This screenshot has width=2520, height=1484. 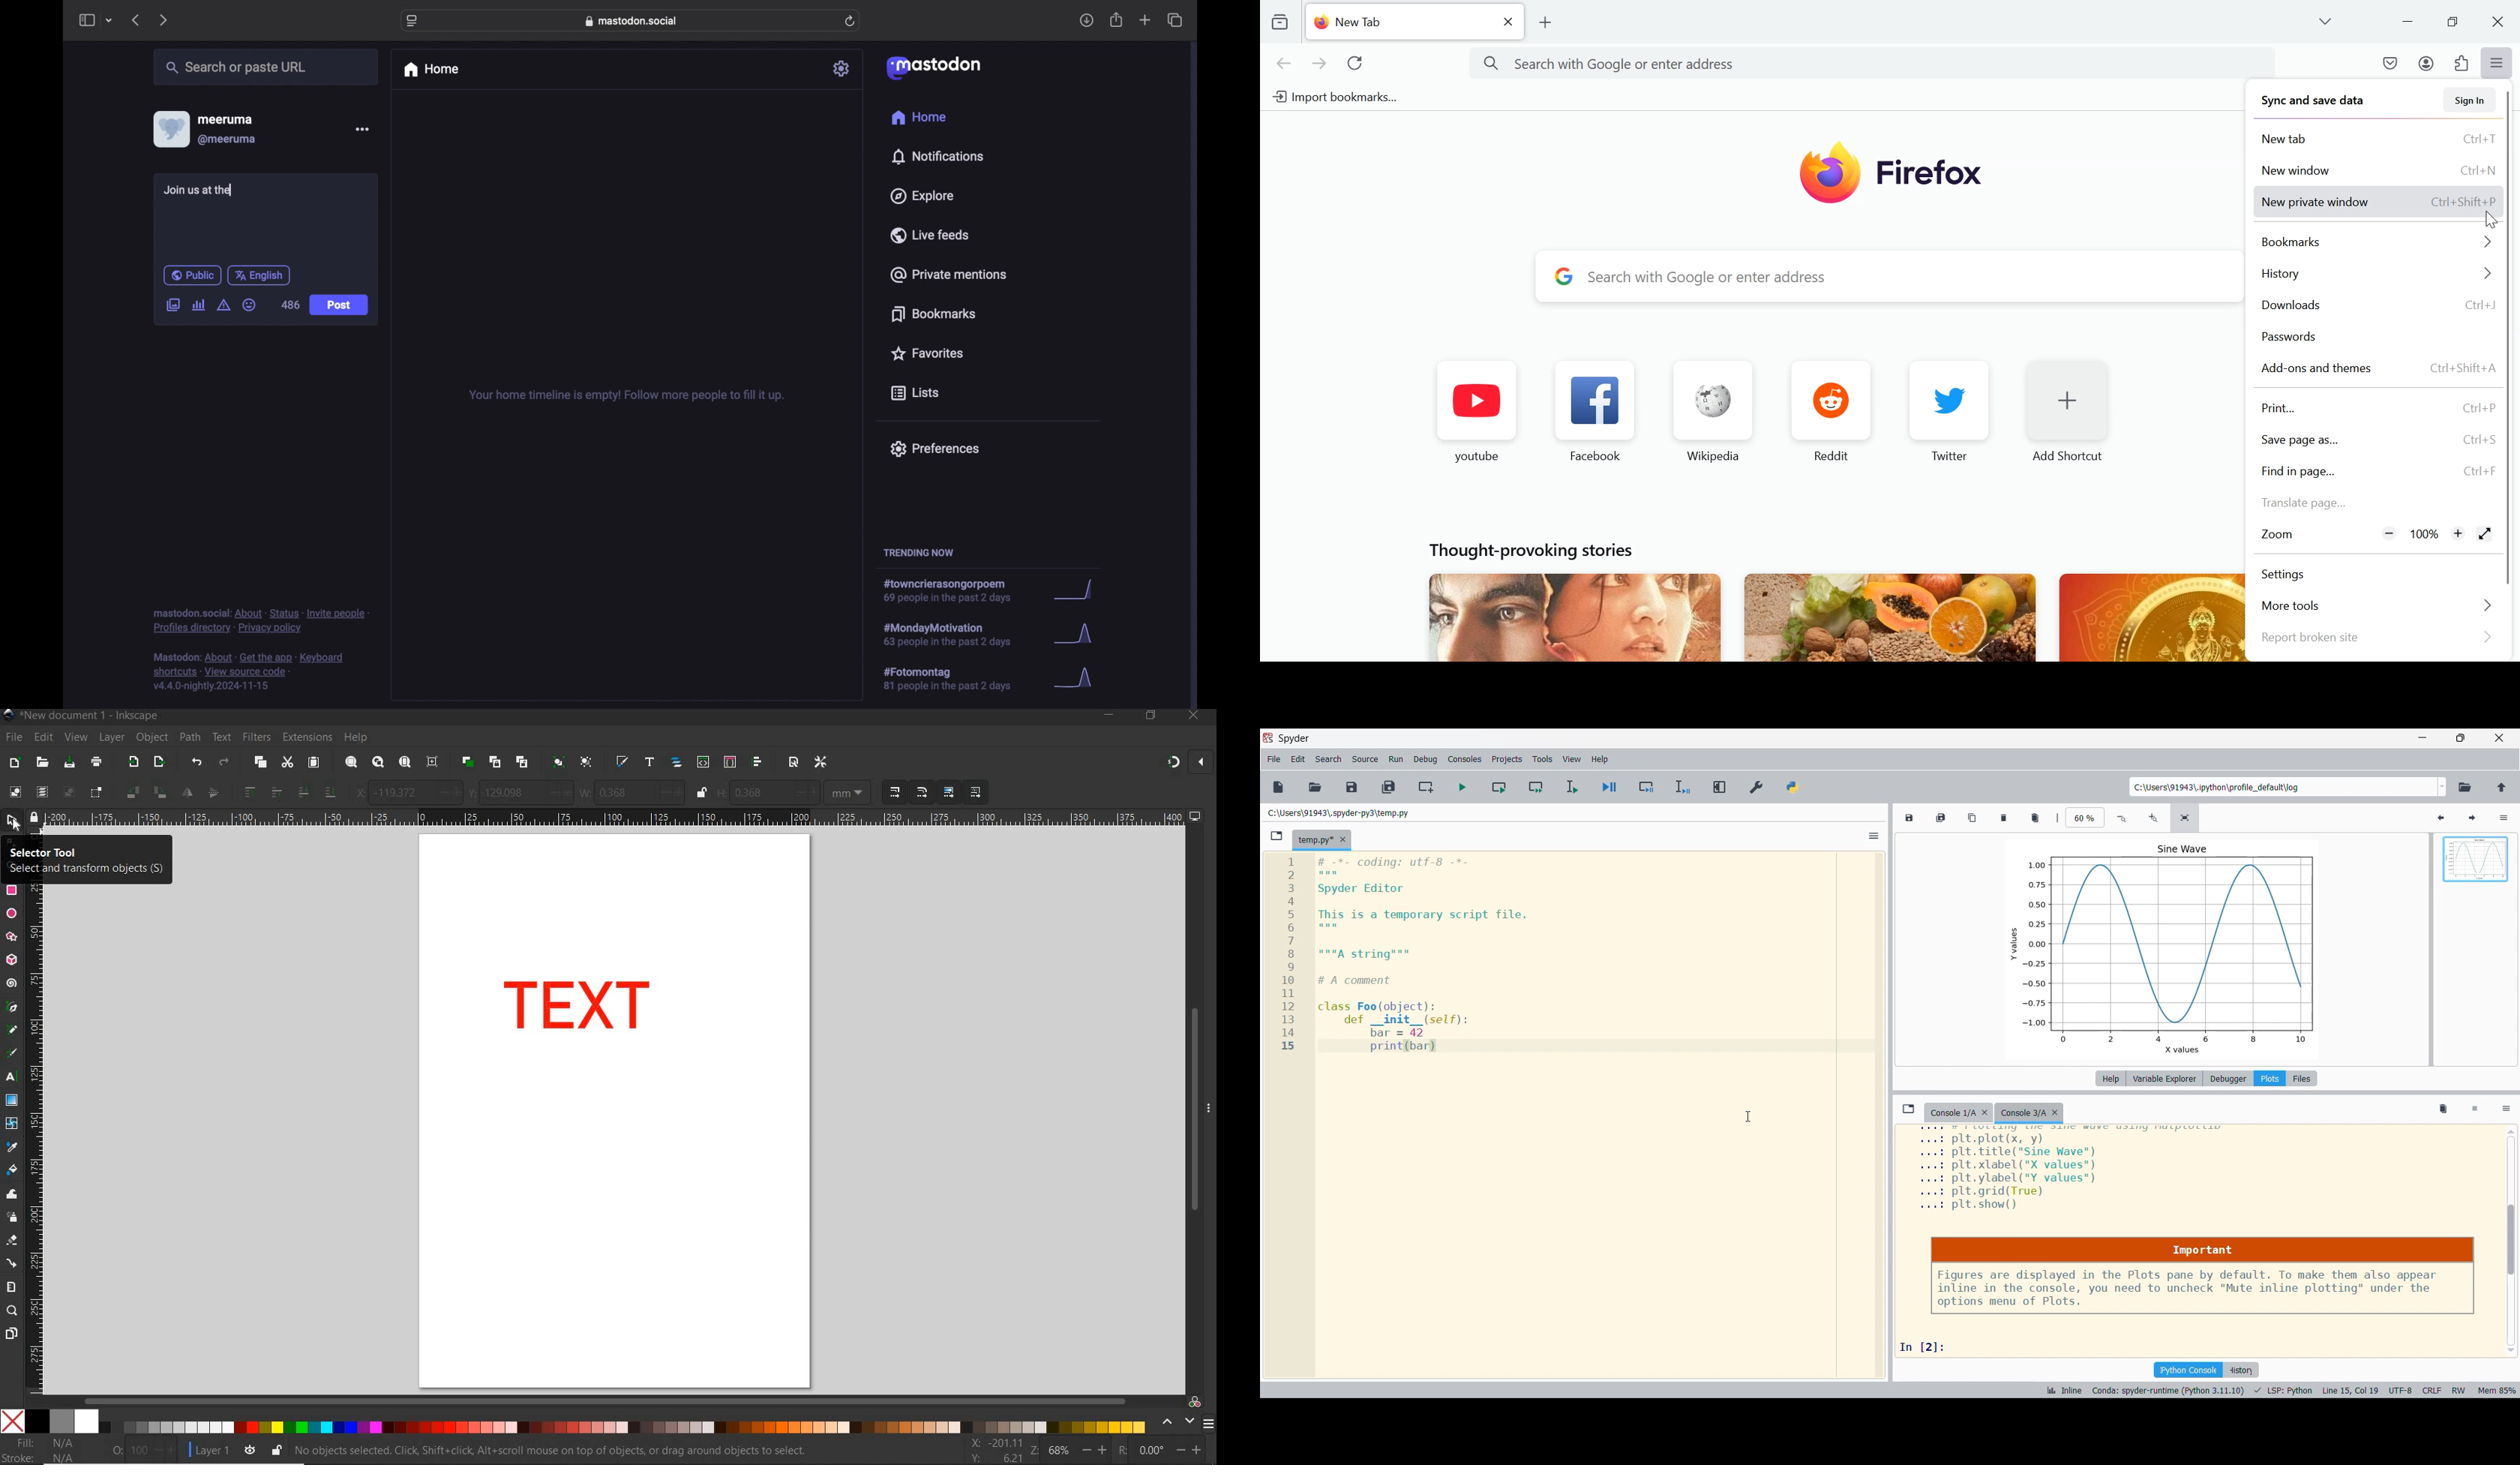 I want to click on Run selection/current file, so click(x=1572, y=787).